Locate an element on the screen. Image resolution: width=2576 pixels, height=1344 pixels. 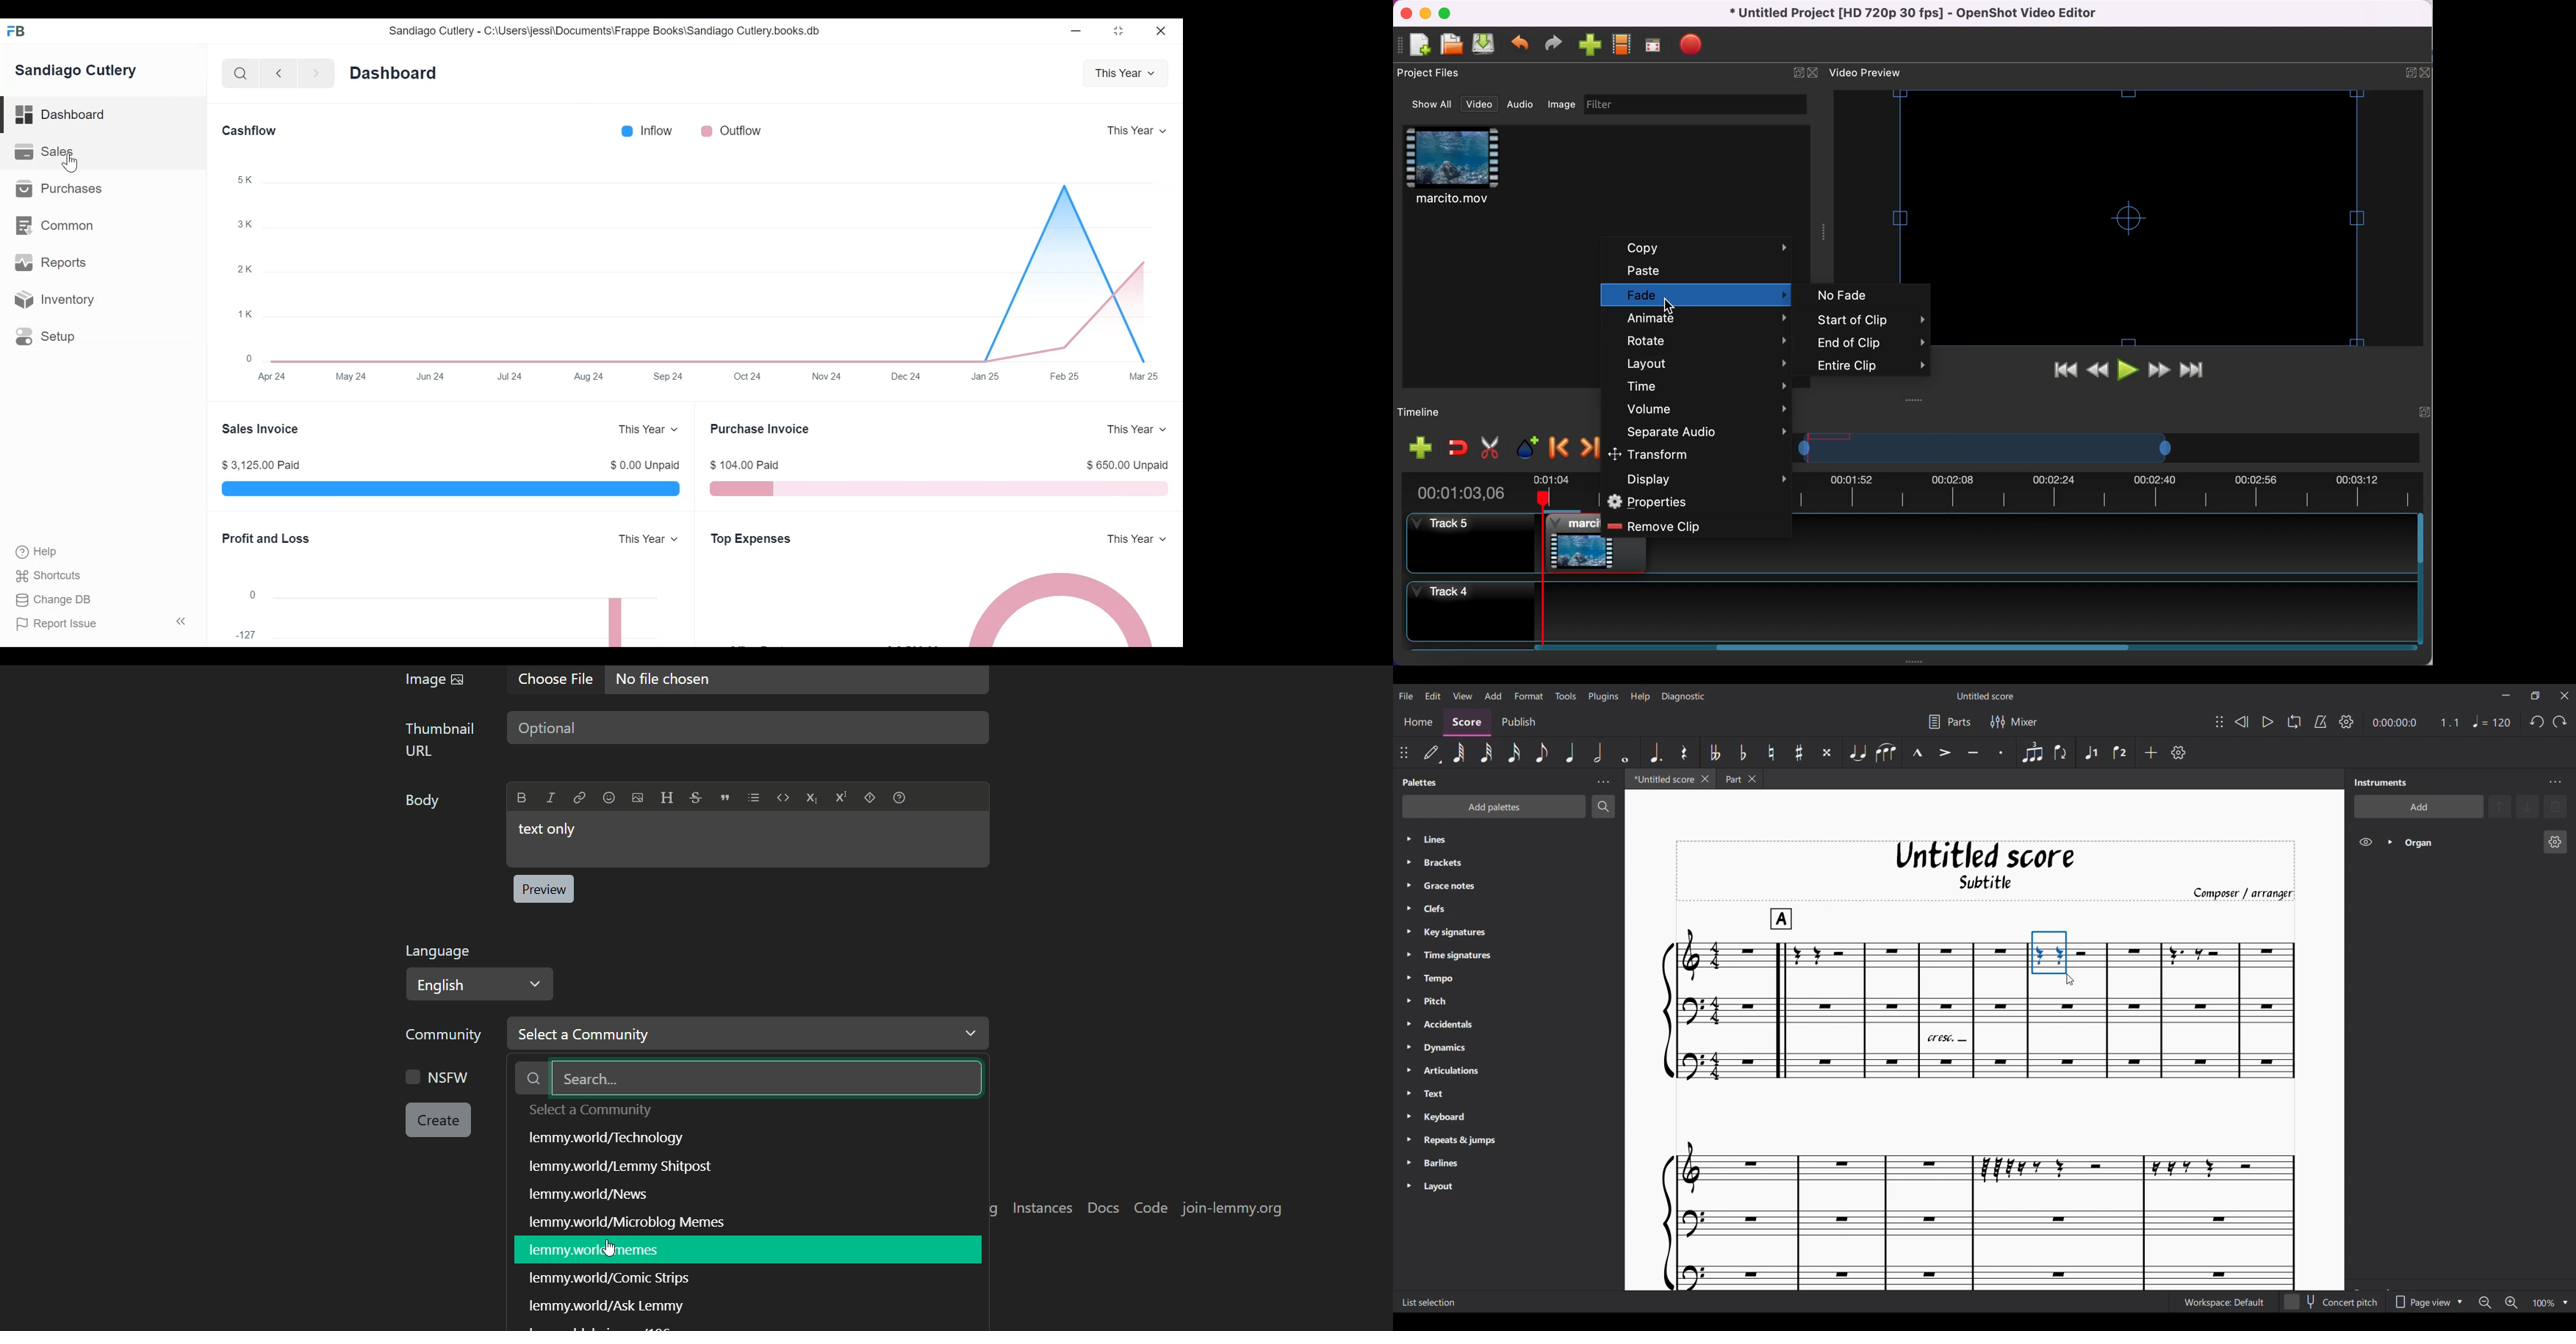
Add is located at coordinates (2151, 752).